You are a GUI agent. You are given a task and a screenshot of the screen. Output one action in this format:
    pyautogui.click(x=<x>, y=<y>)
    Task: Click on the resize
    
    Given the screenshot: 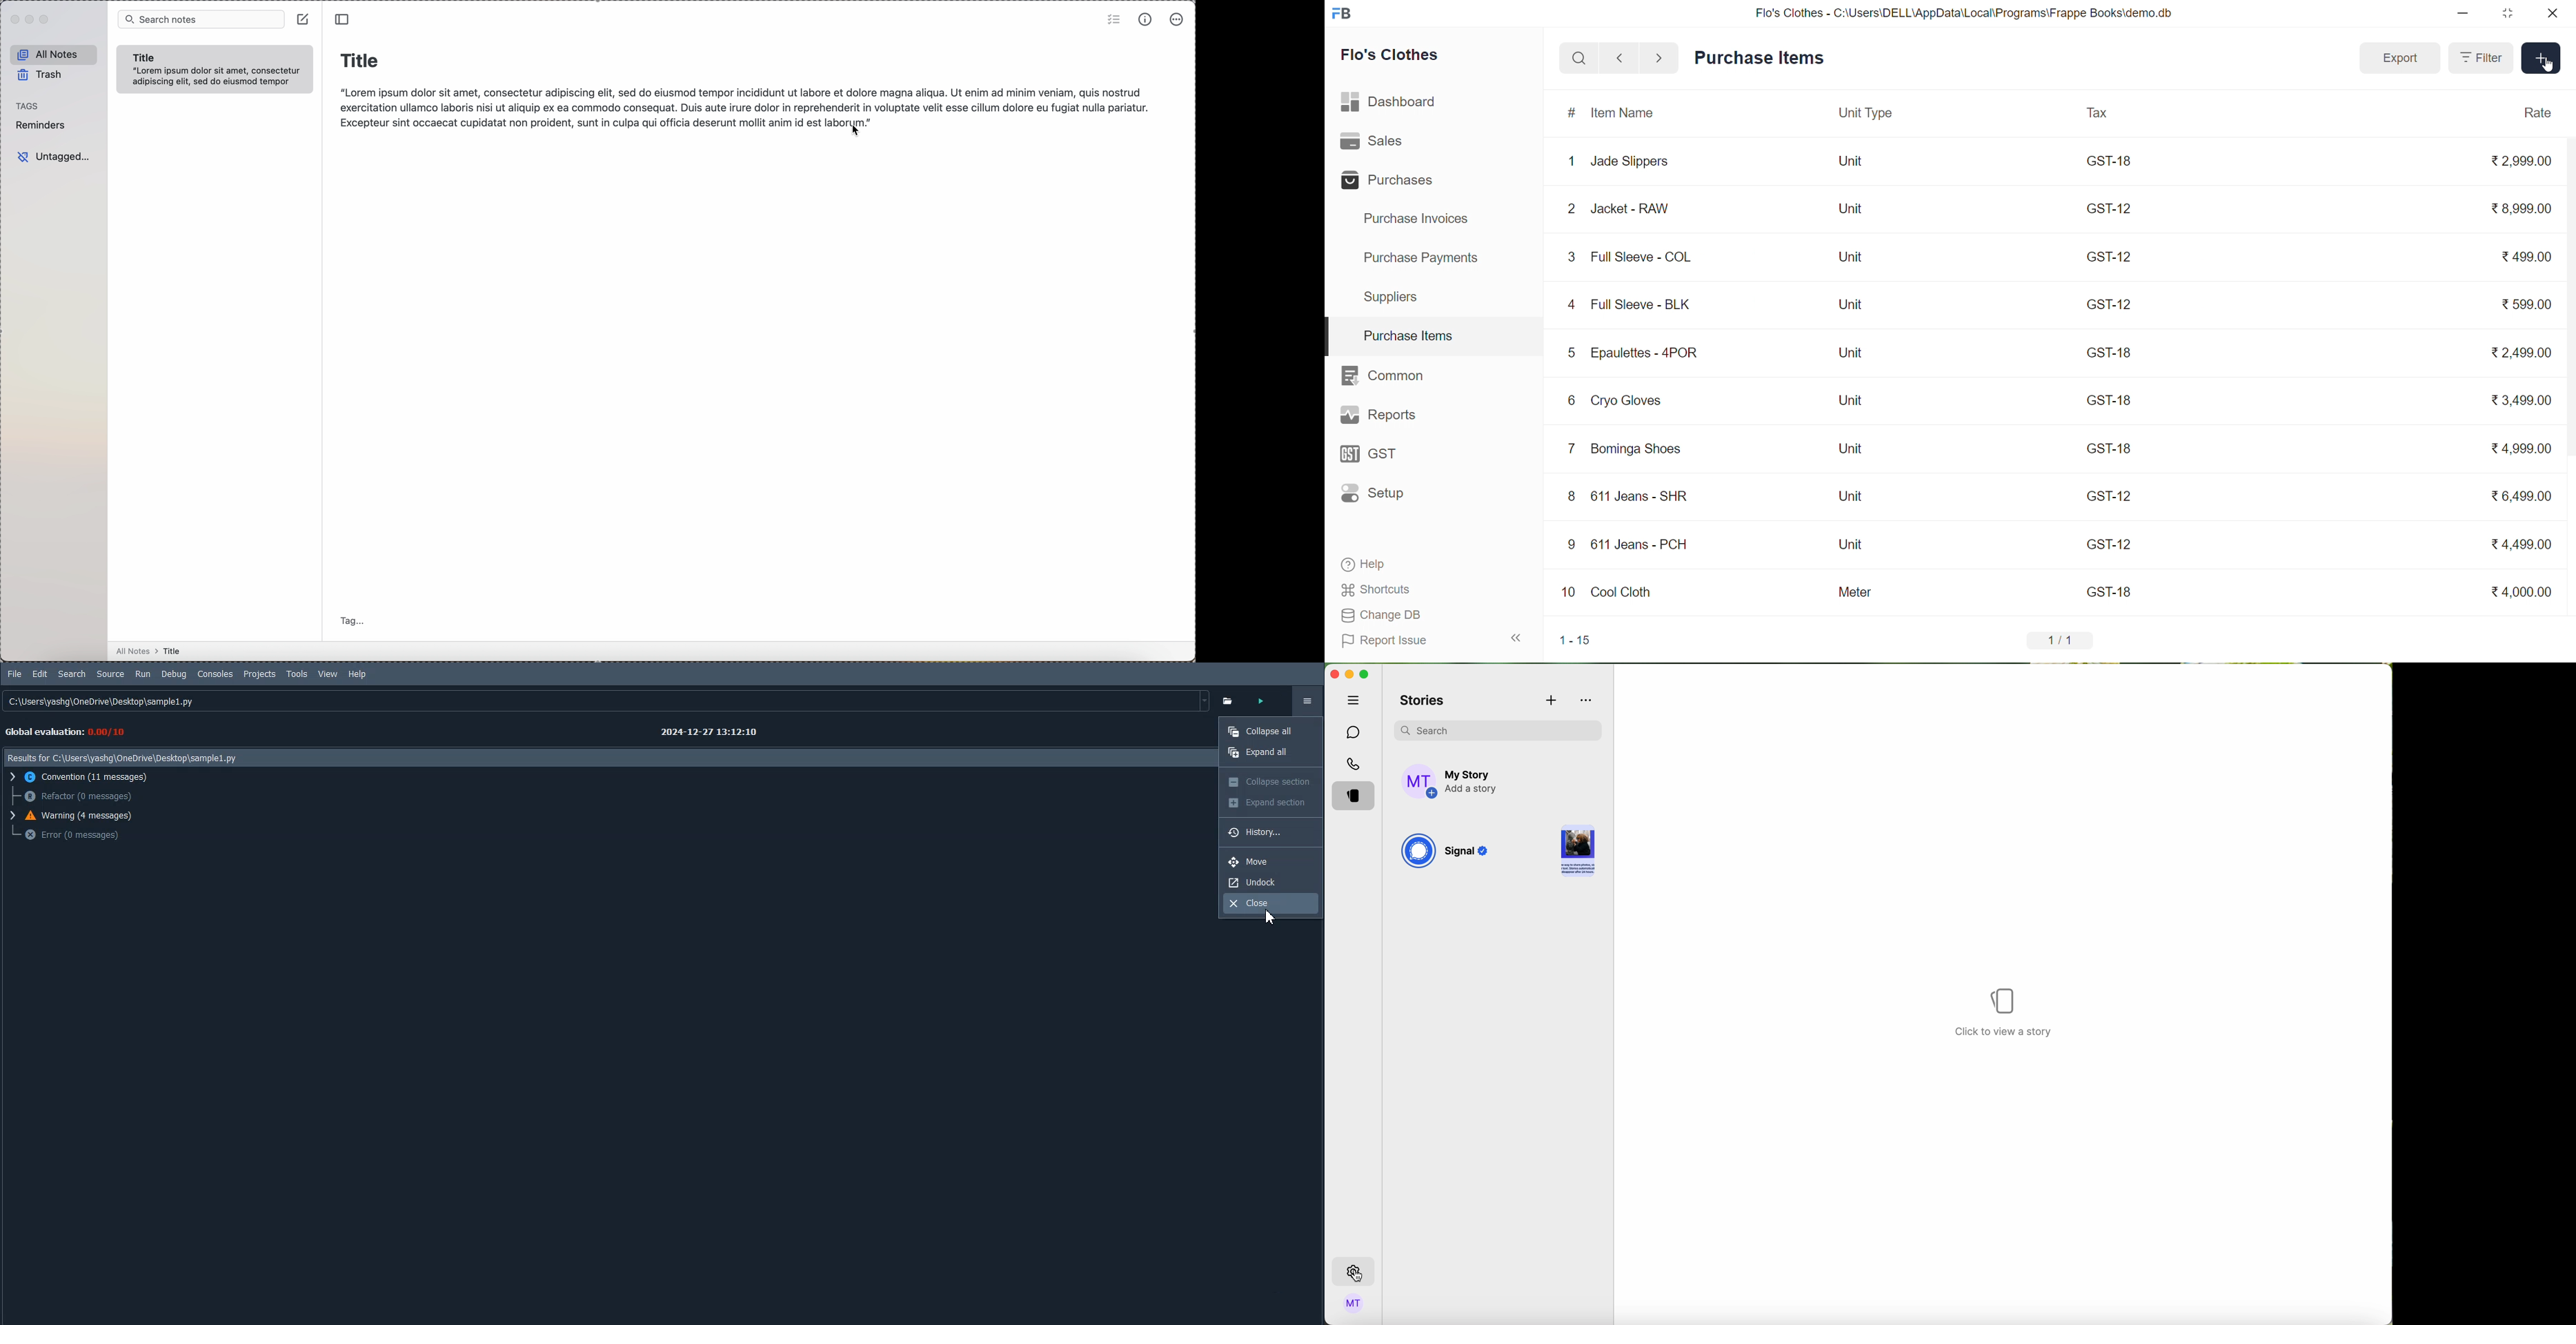 What is the action you would take?
    pyautogui.click(x=2508, y=13)
    